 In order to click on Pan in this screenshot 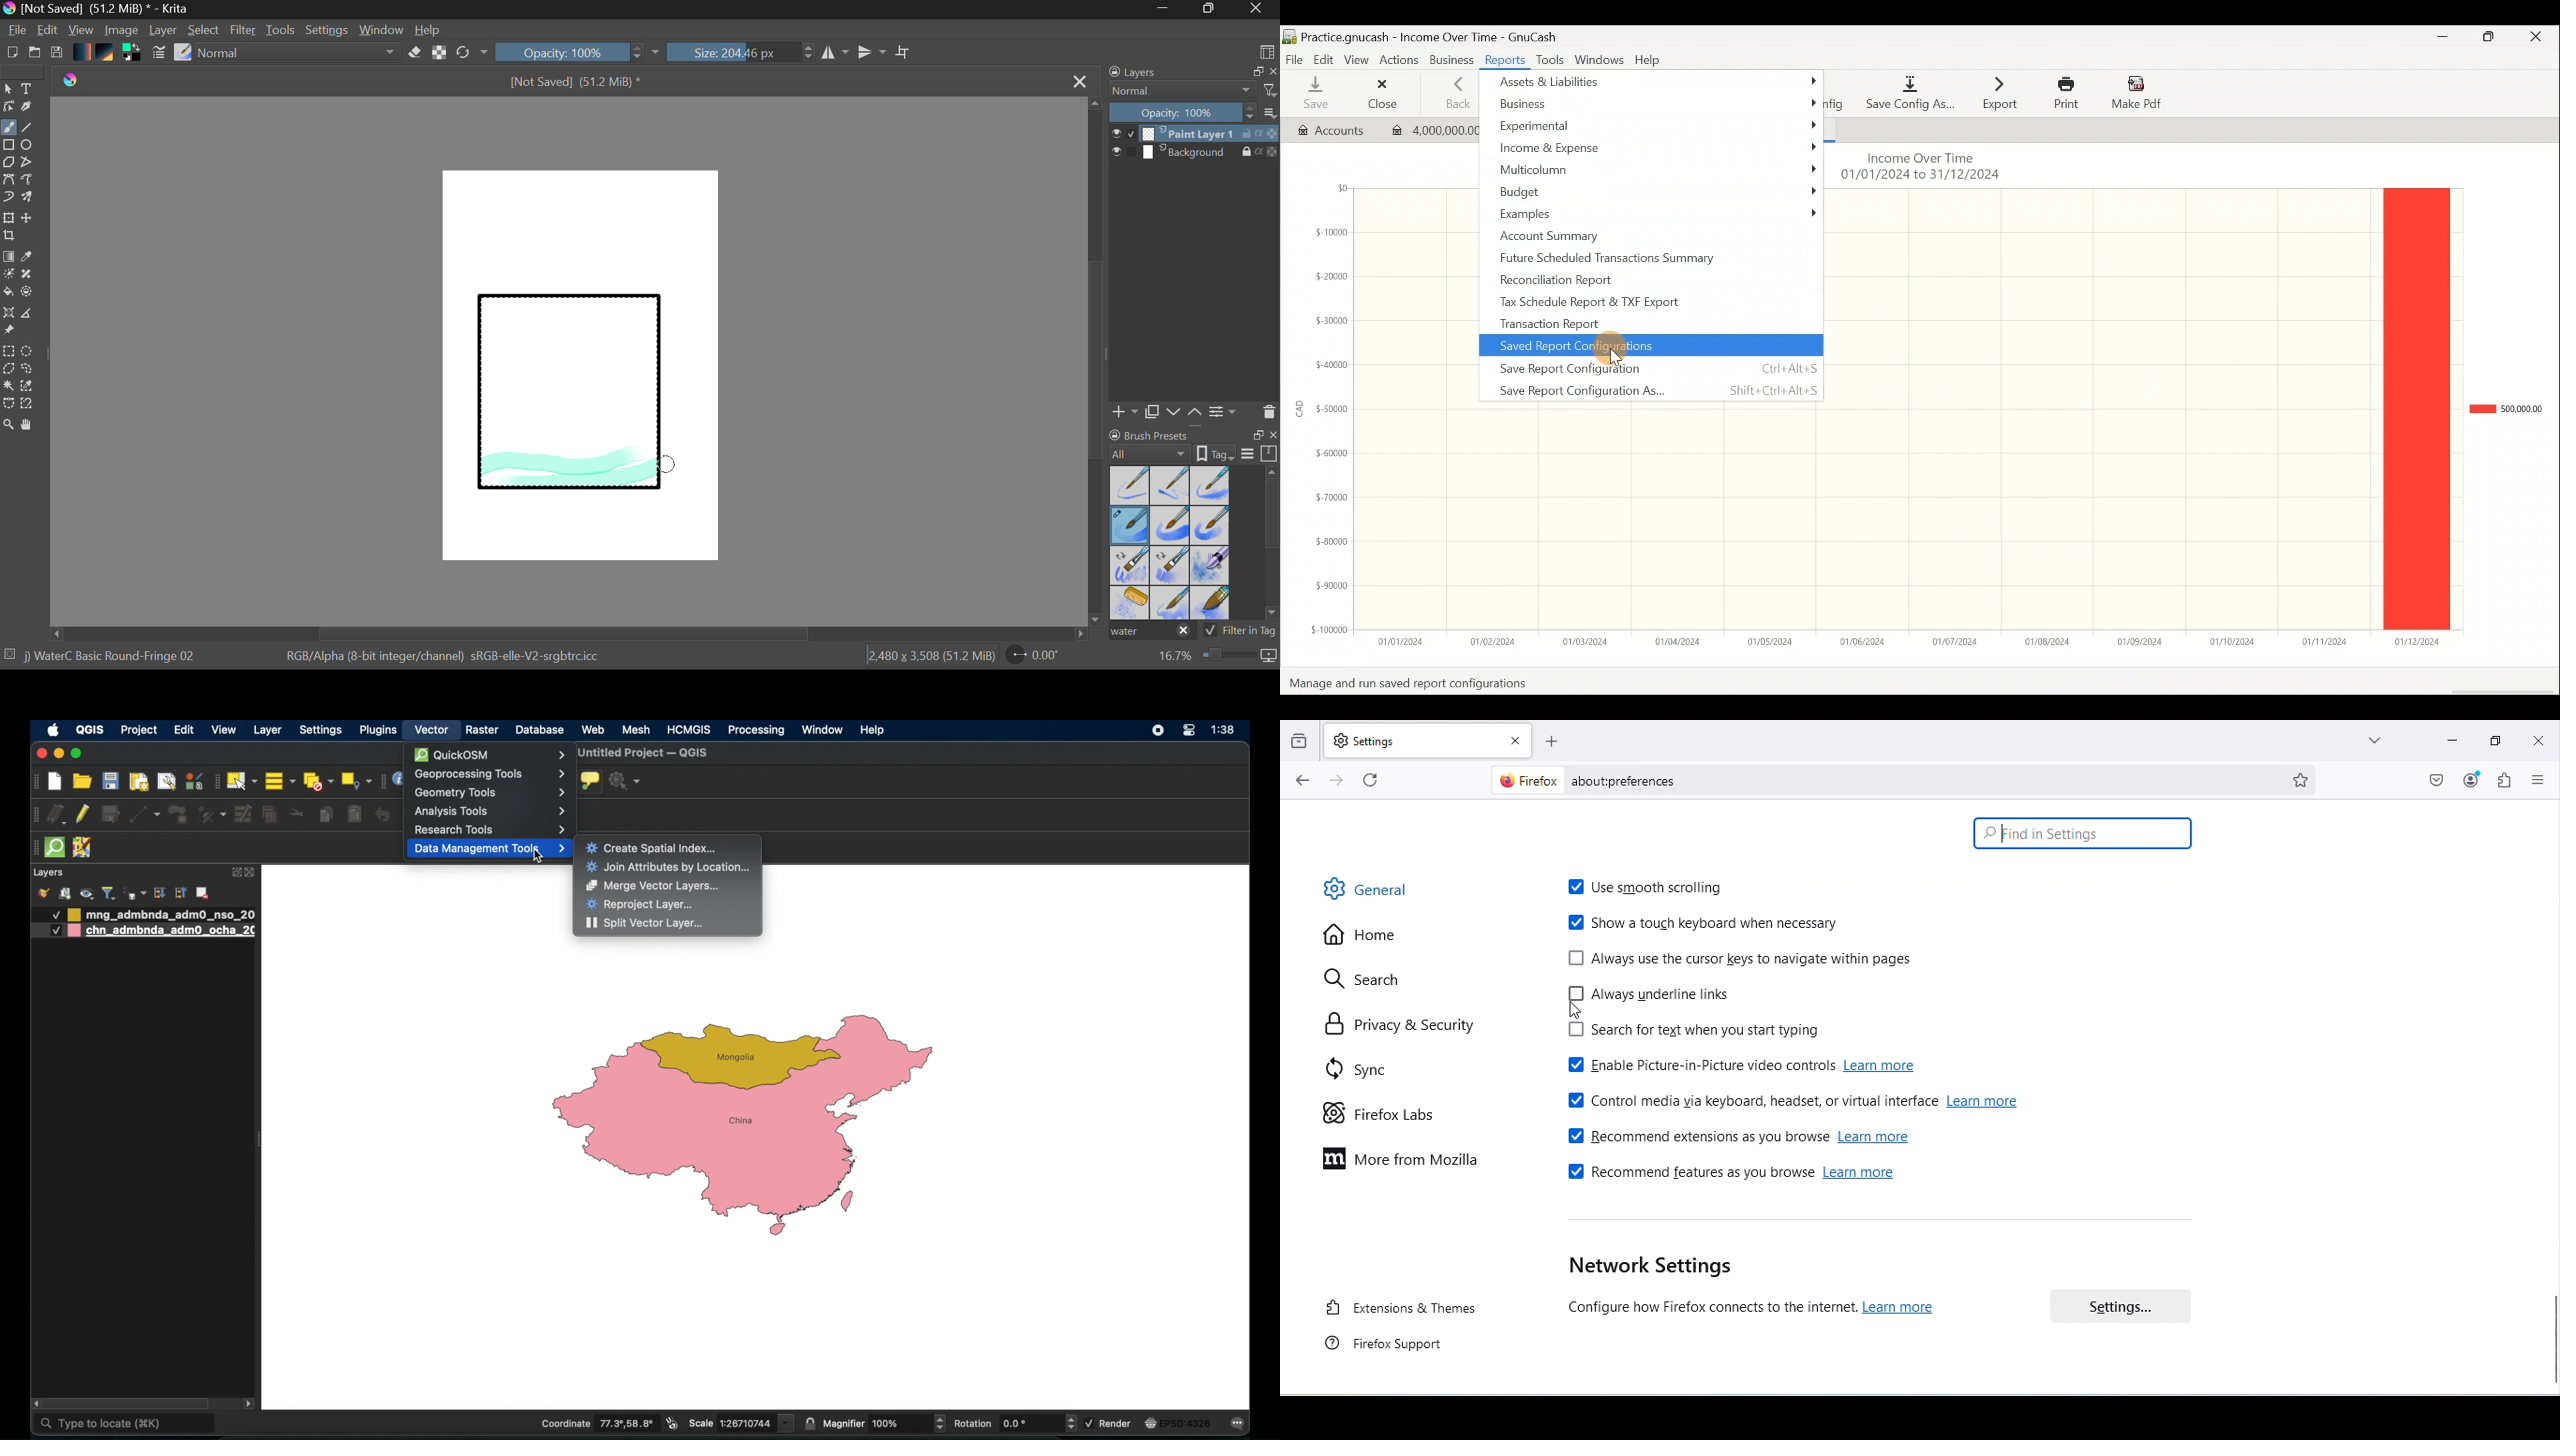, I will do `click(31, 427)`.